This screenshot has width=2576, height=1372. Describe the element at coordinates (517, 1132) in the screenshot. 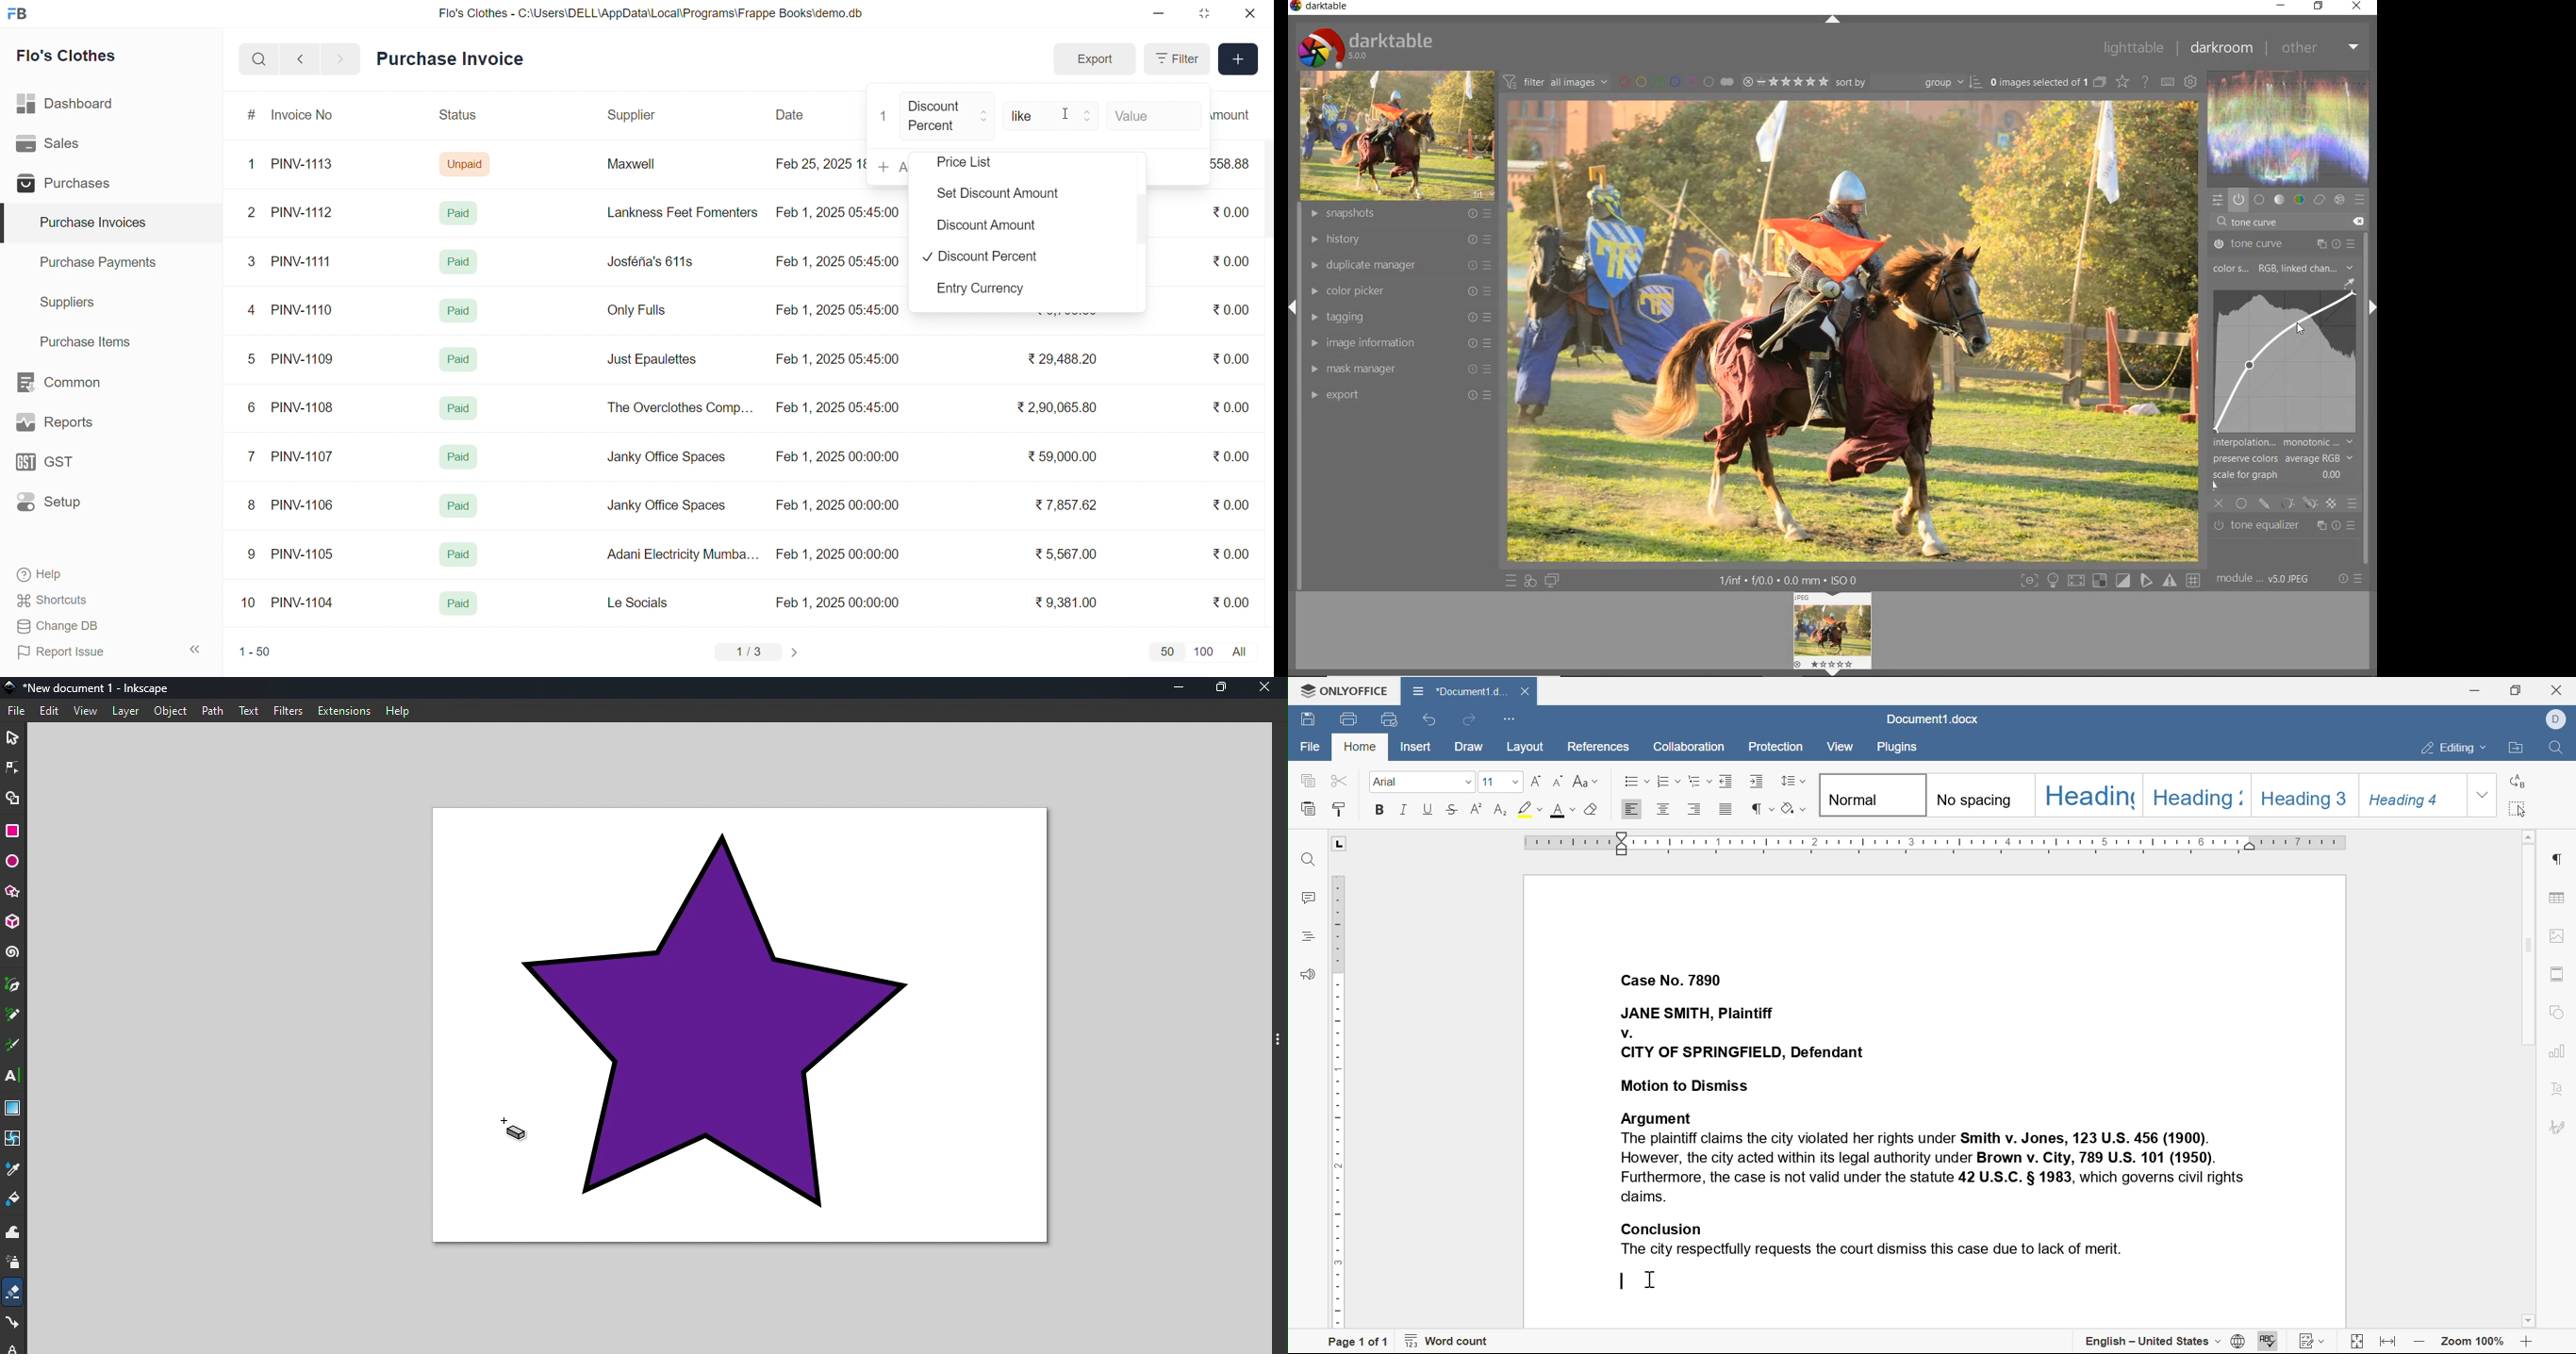

I see `cursor` at that location.